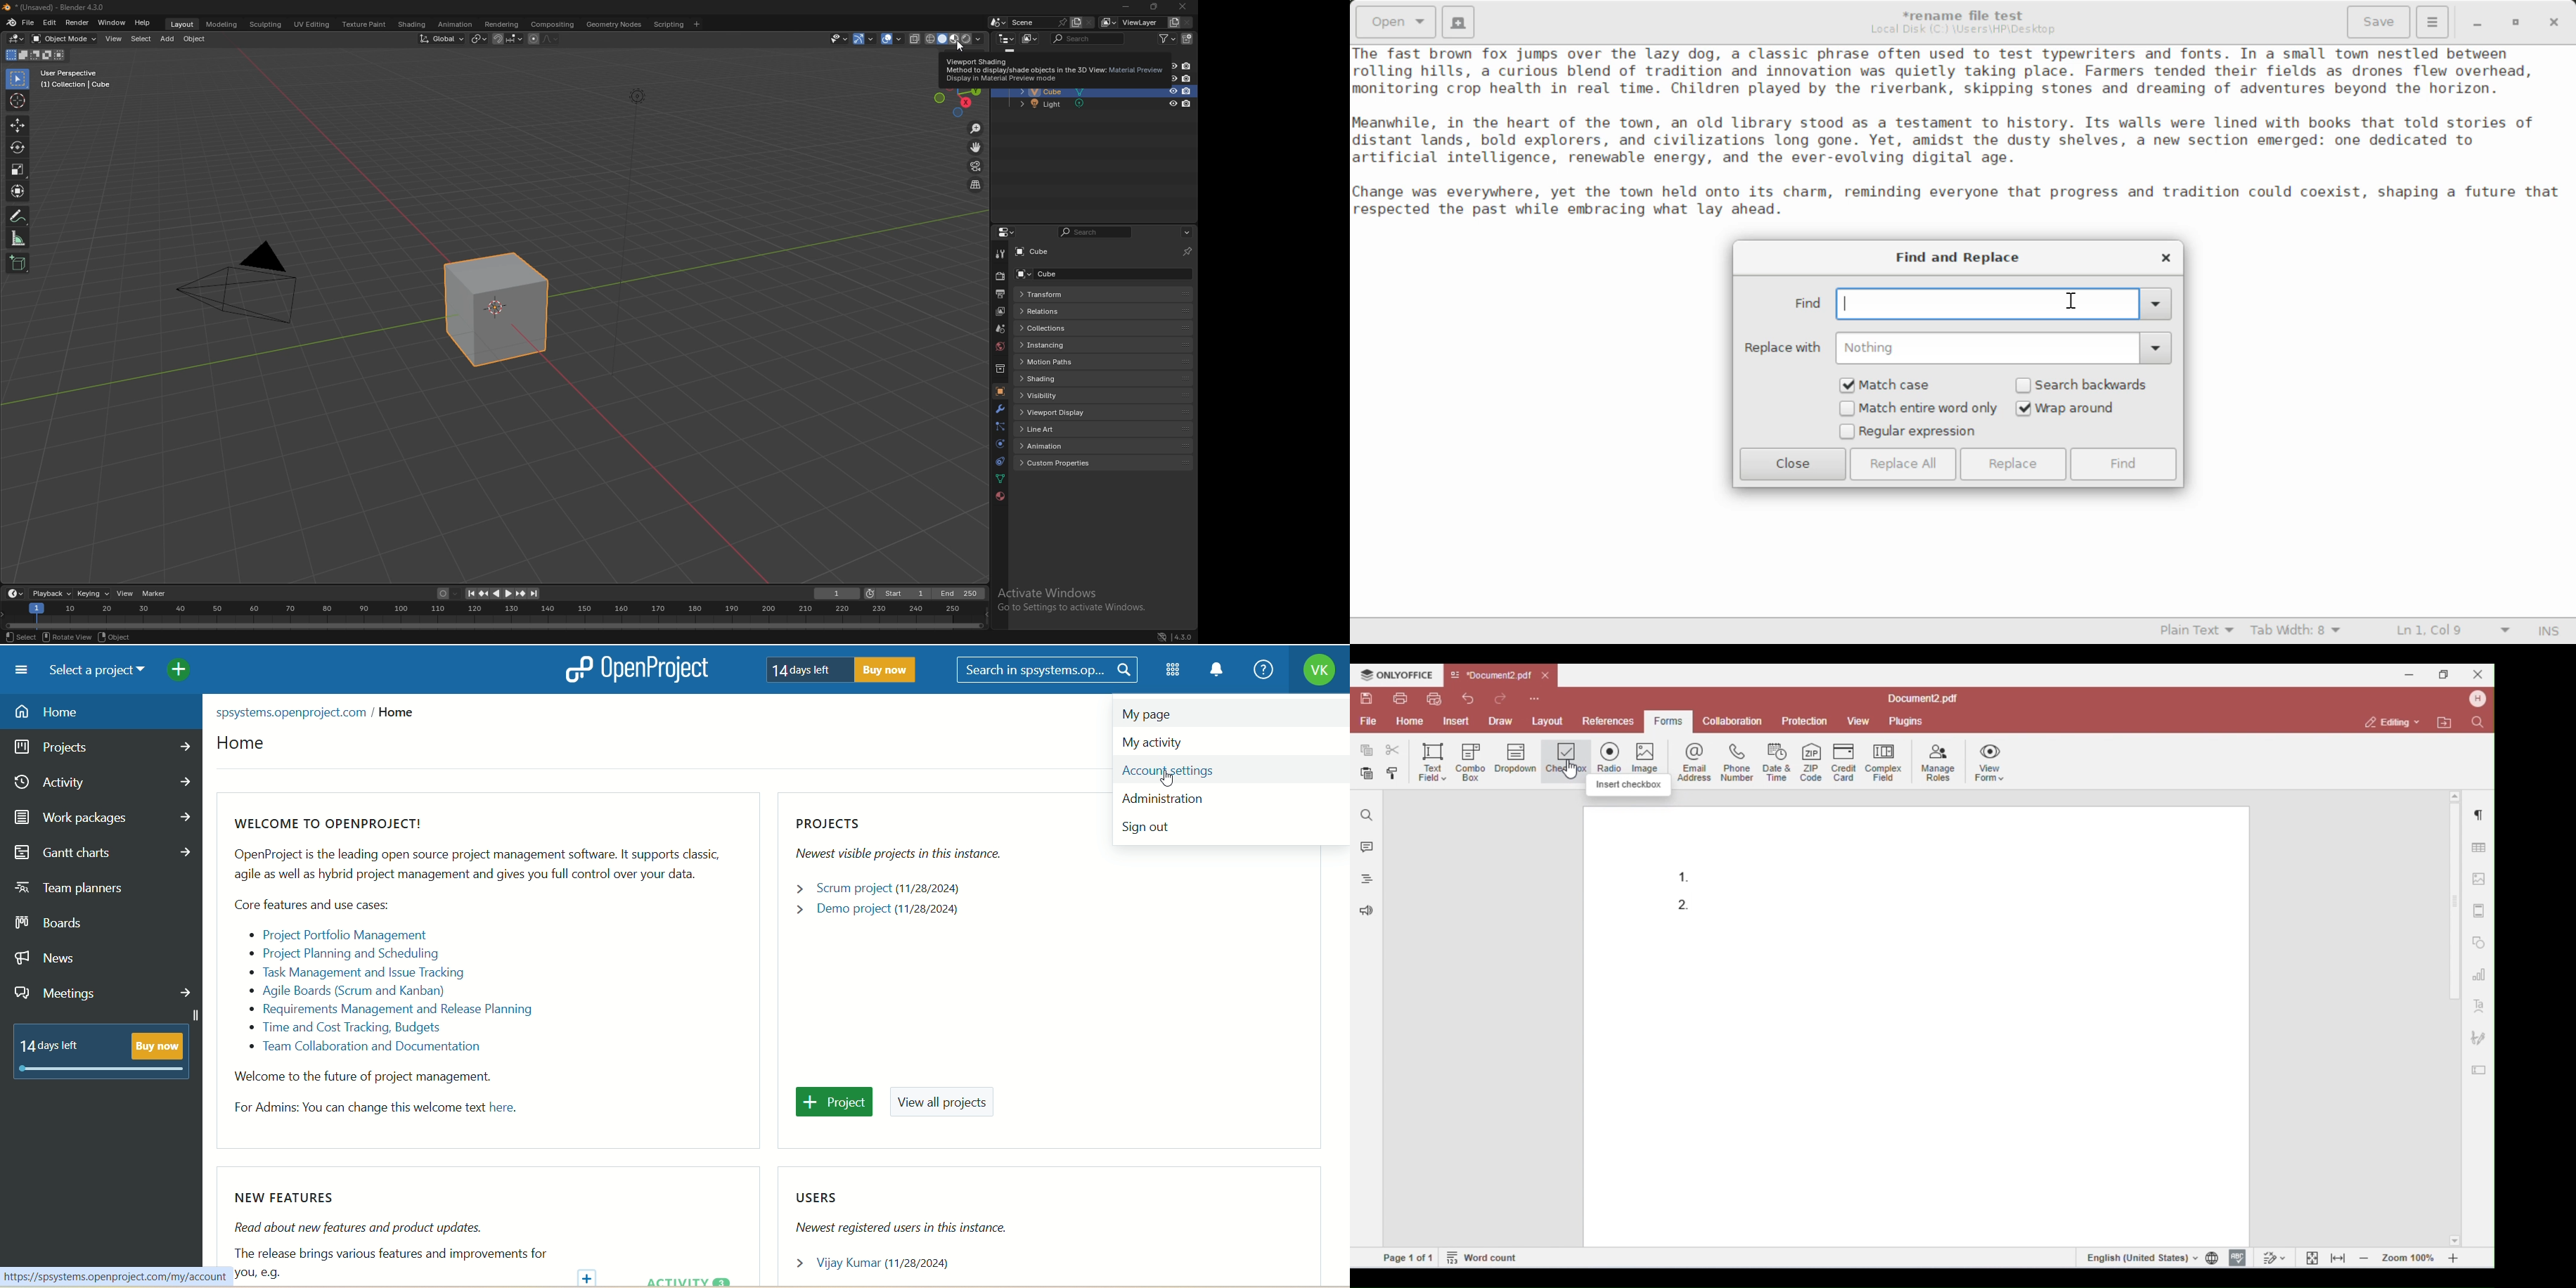  What do you see at coordinates (2125, 464) in the screenshot?
I see `Find` at bounding box center [2125, 464].